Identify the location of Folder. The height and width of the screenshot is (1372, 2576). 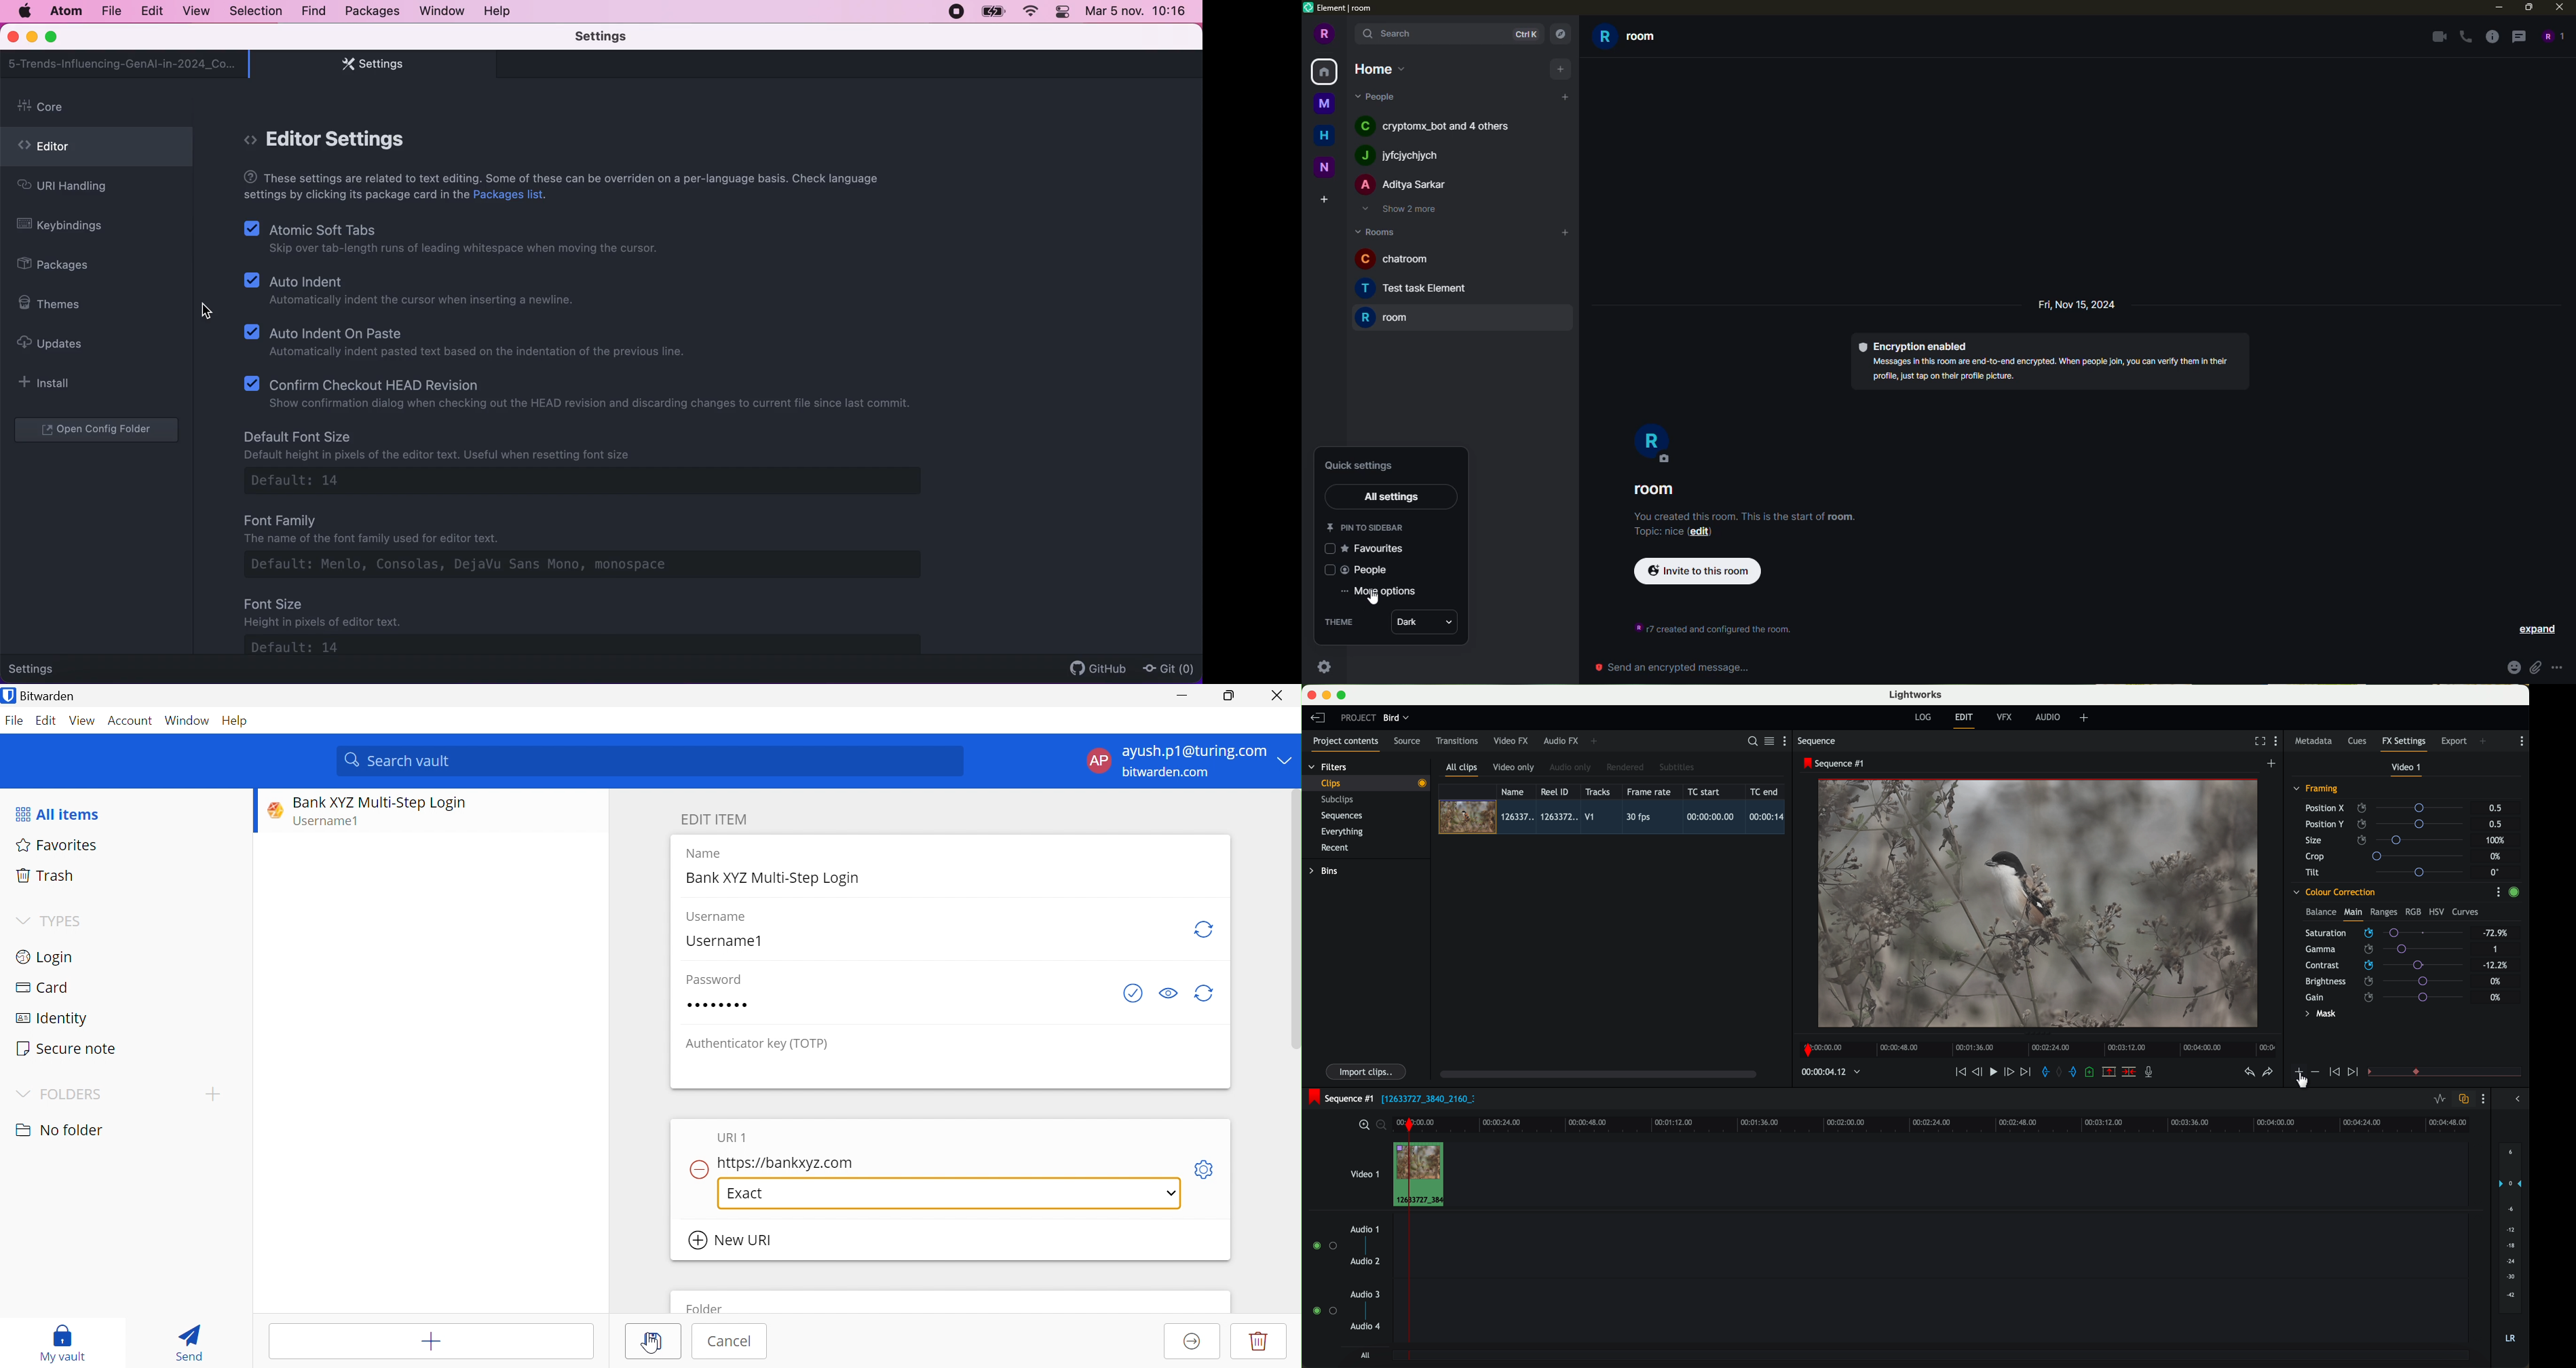
(706, 1306).